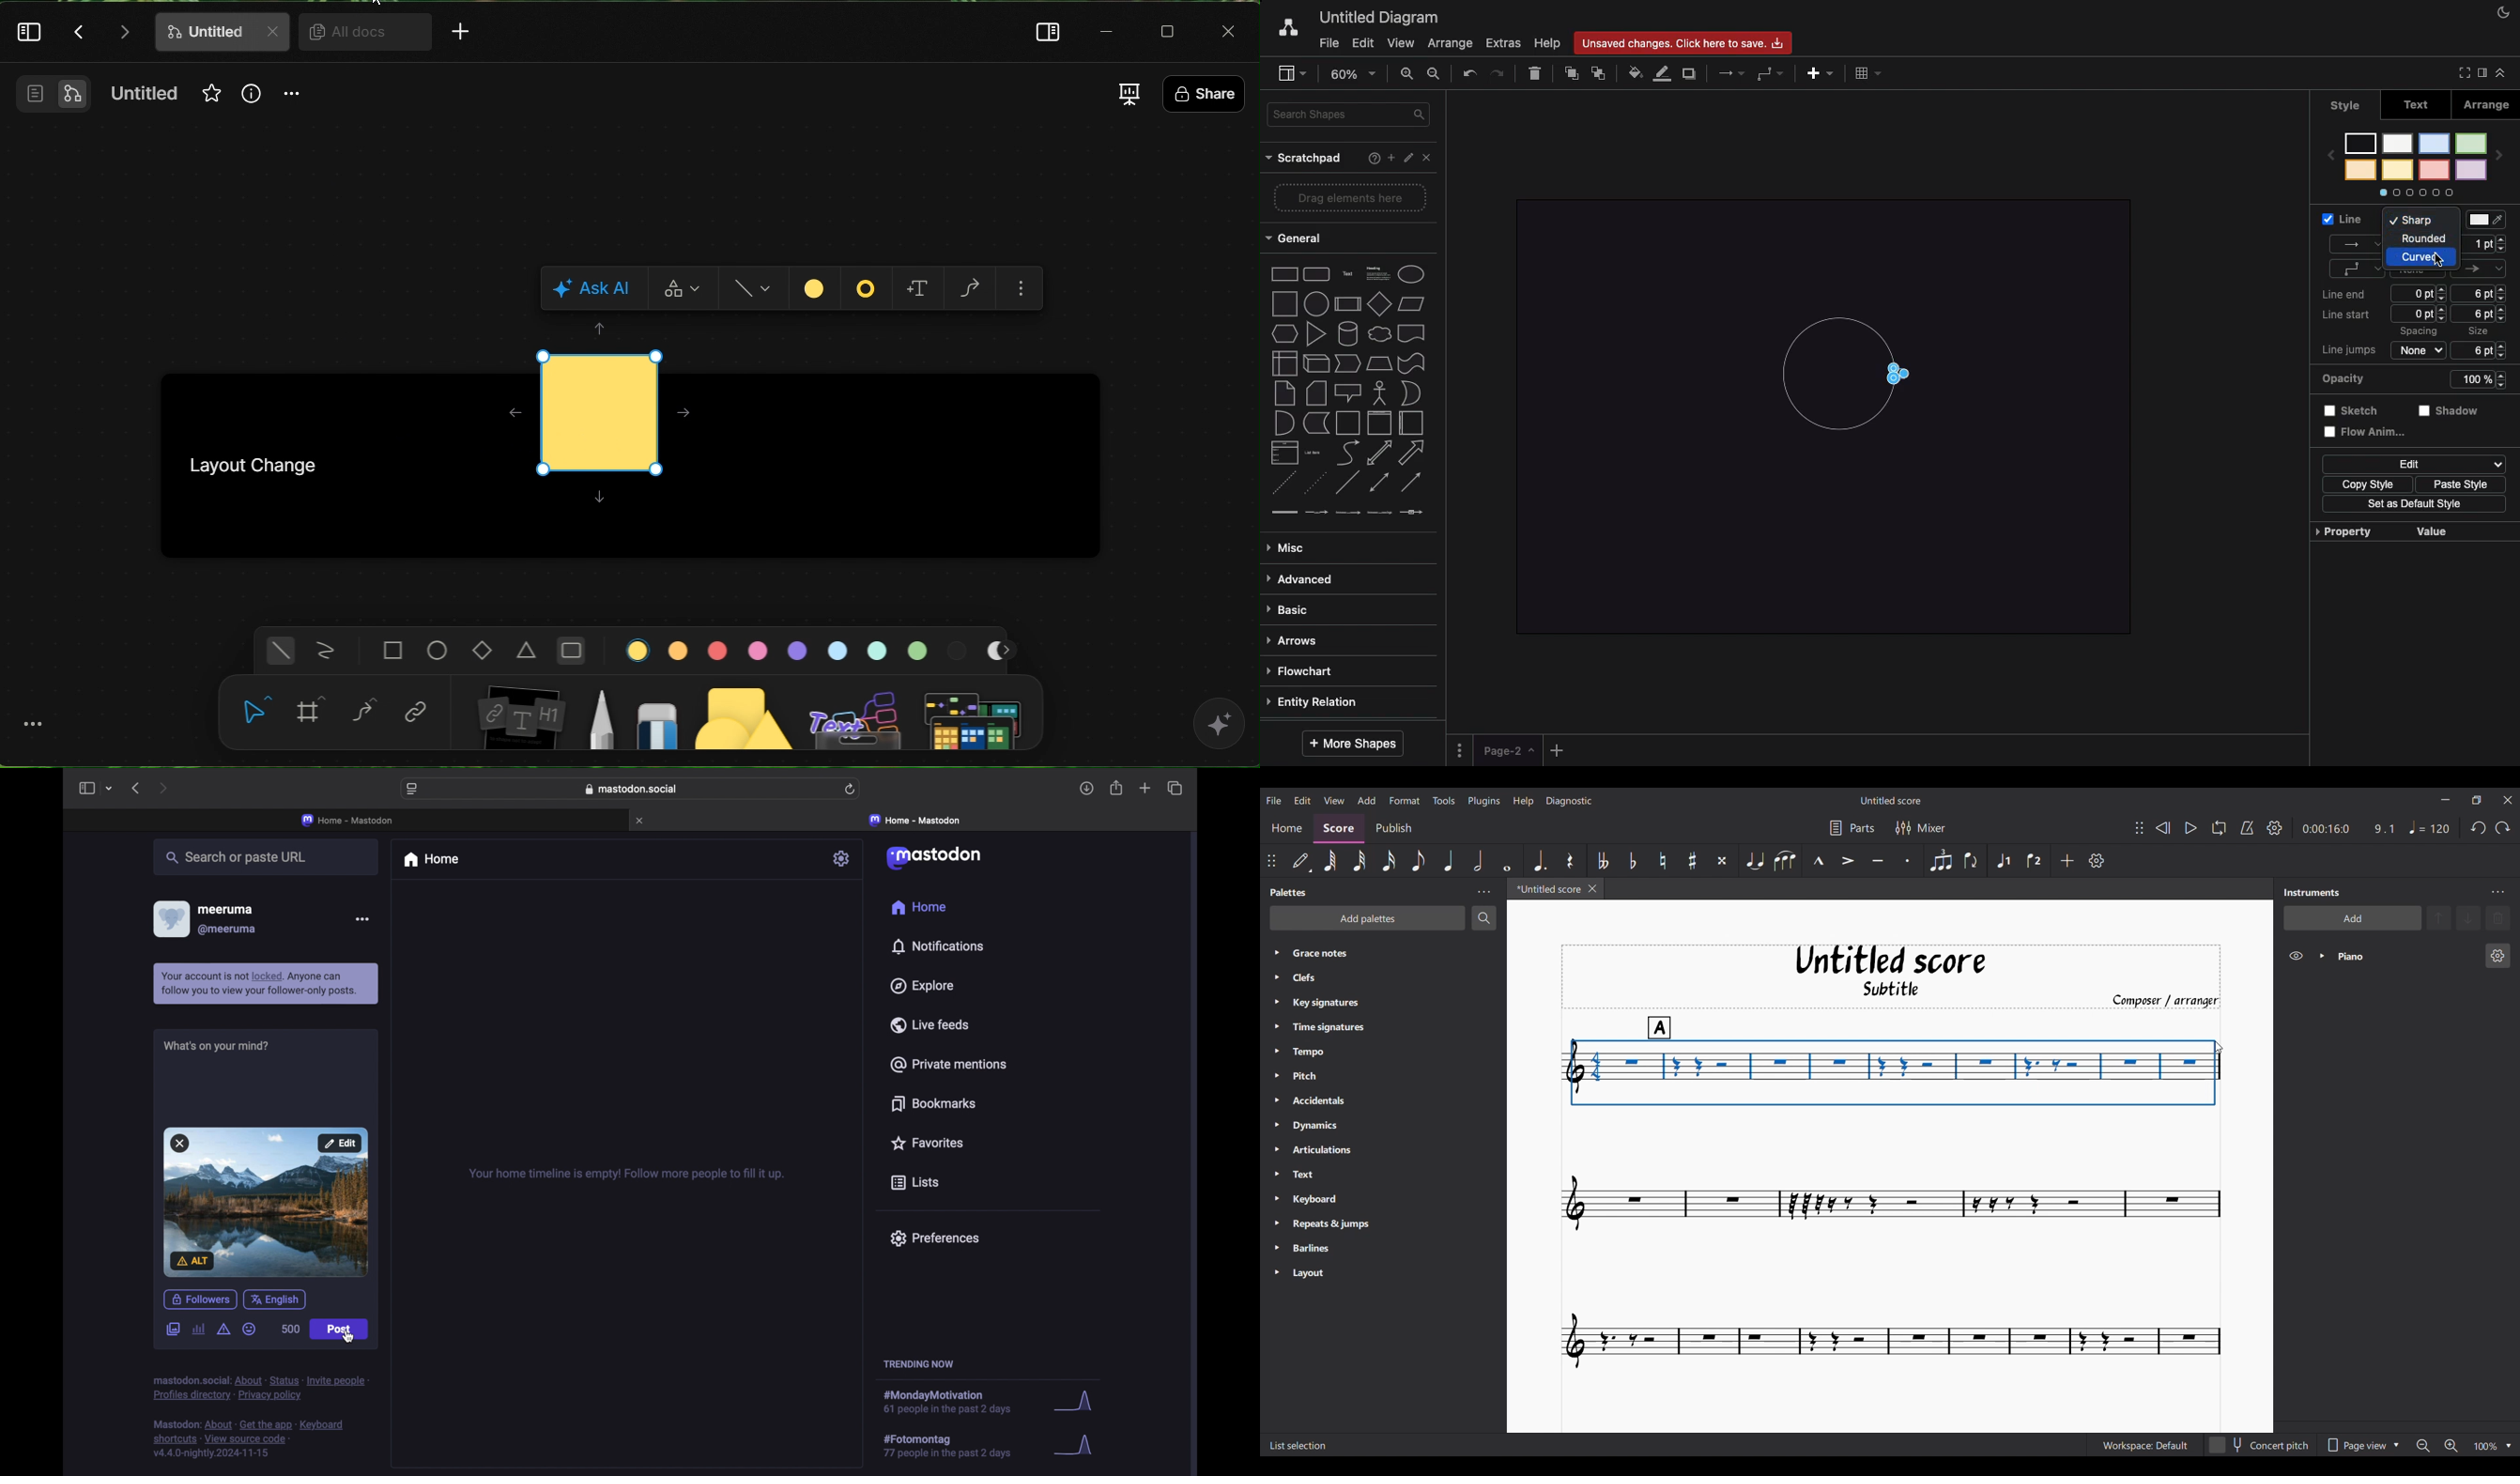  I want to click on home, so click(918, 907).